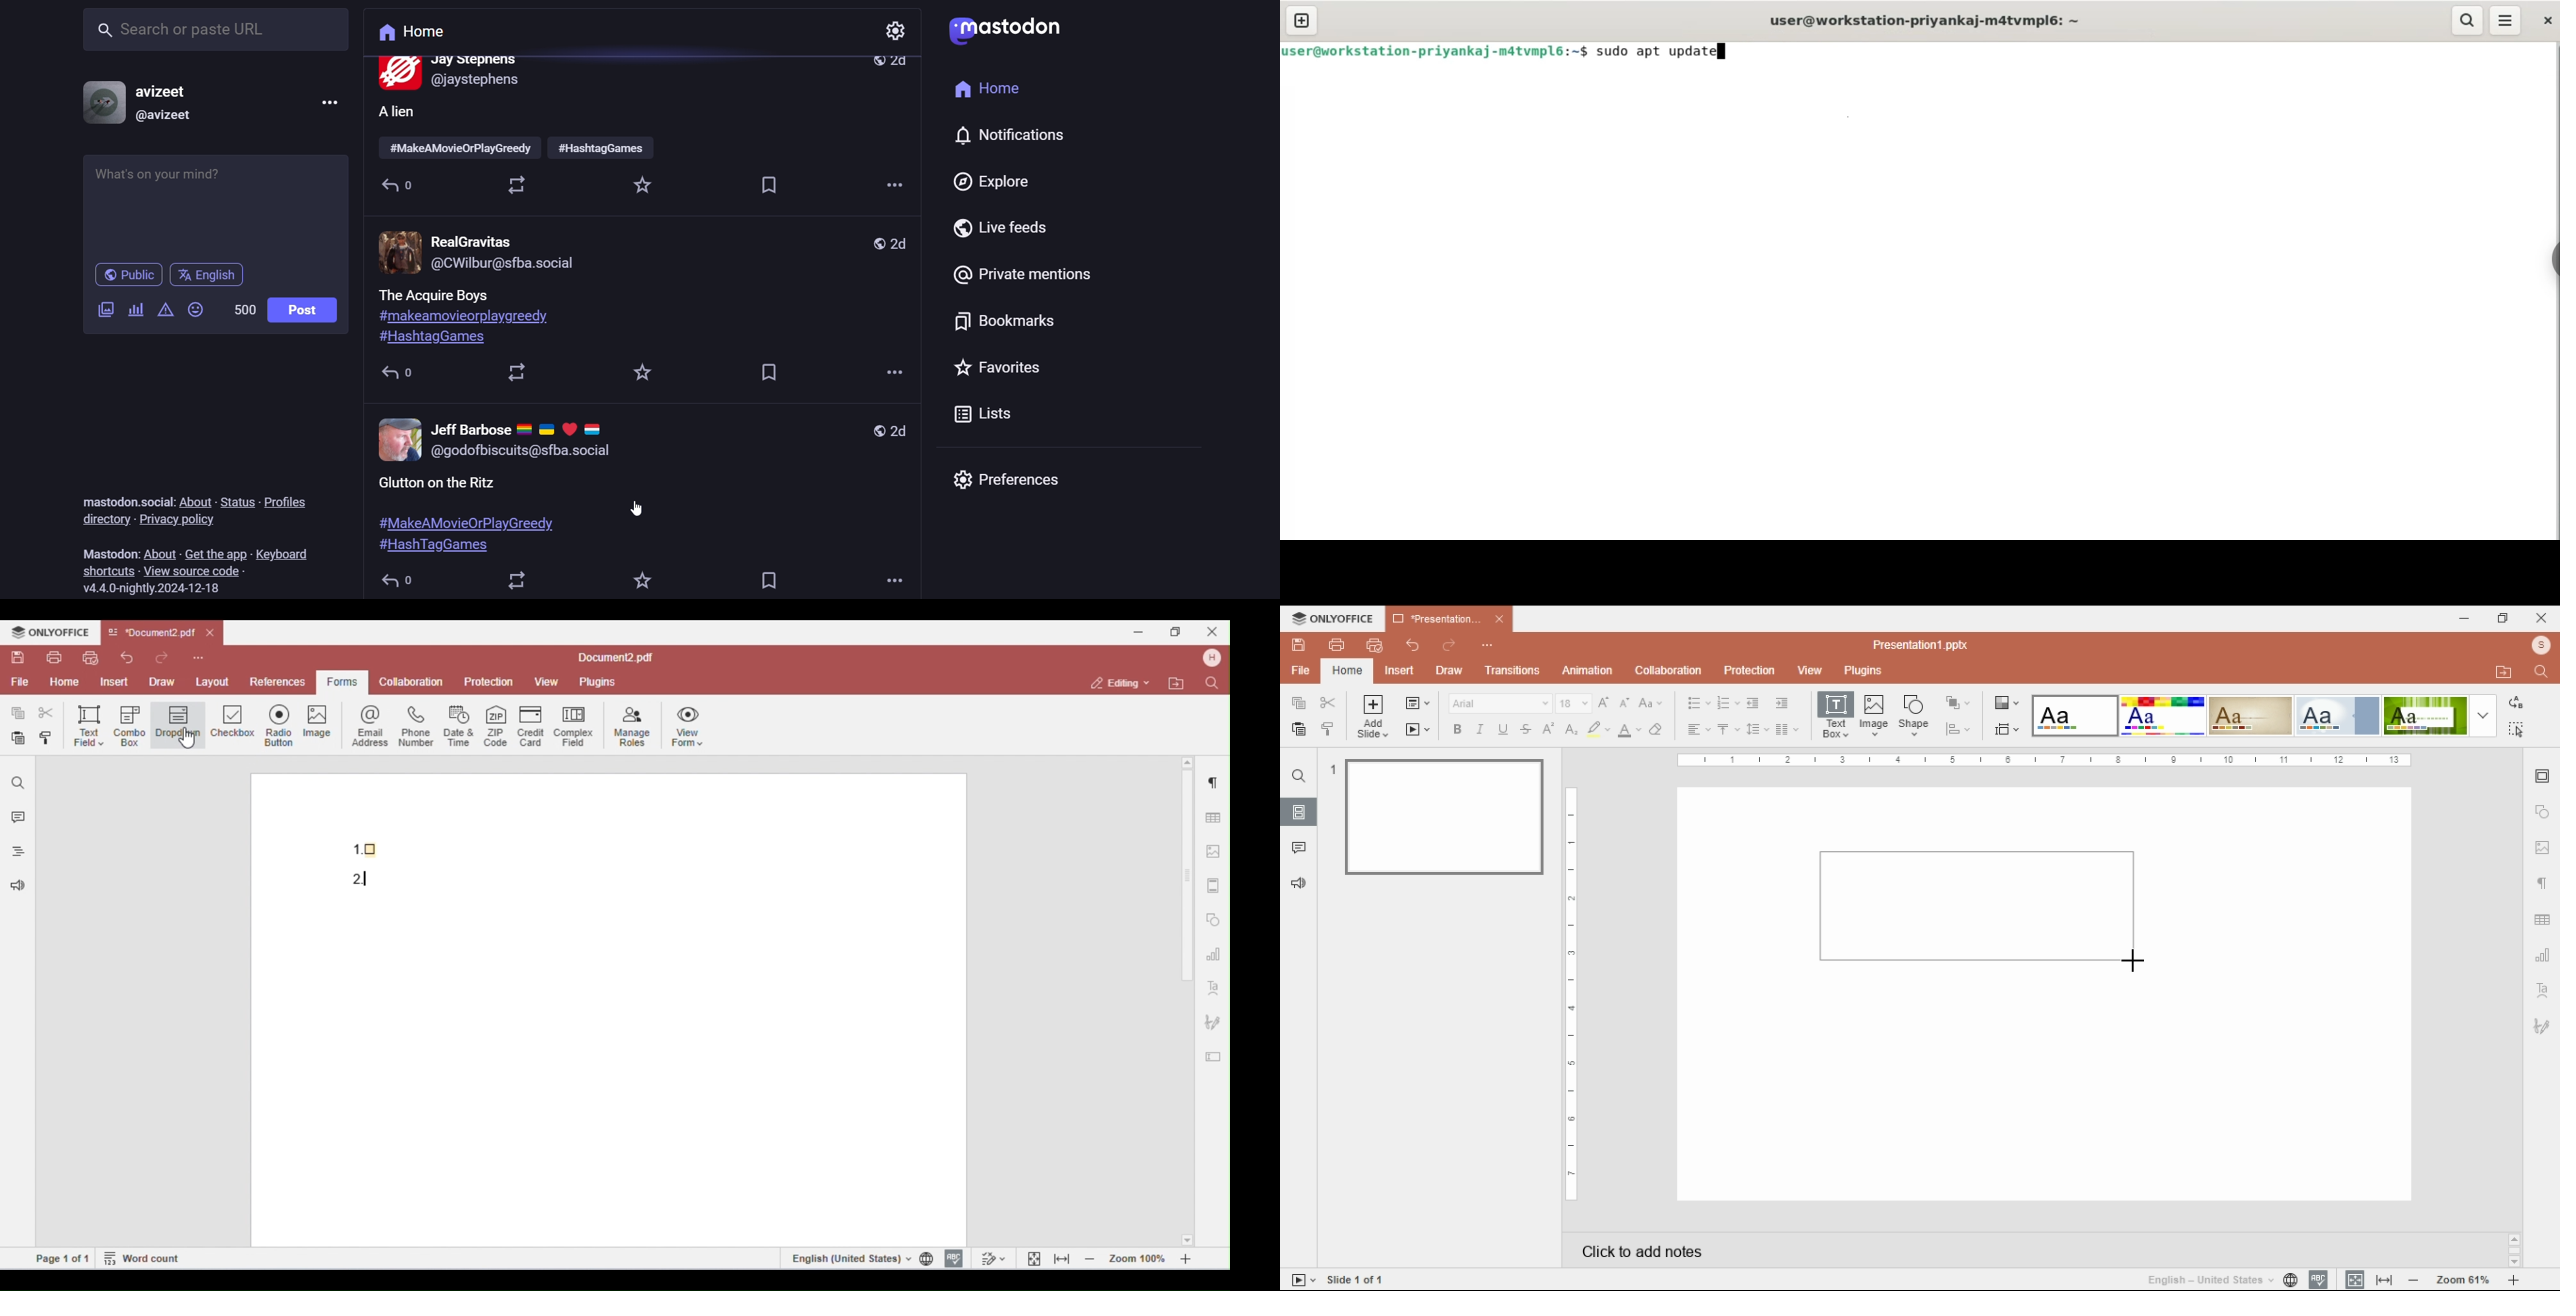 The height and width of the screenshot is (1316, 2576). I want to click on image settings, so click(2541, 849).